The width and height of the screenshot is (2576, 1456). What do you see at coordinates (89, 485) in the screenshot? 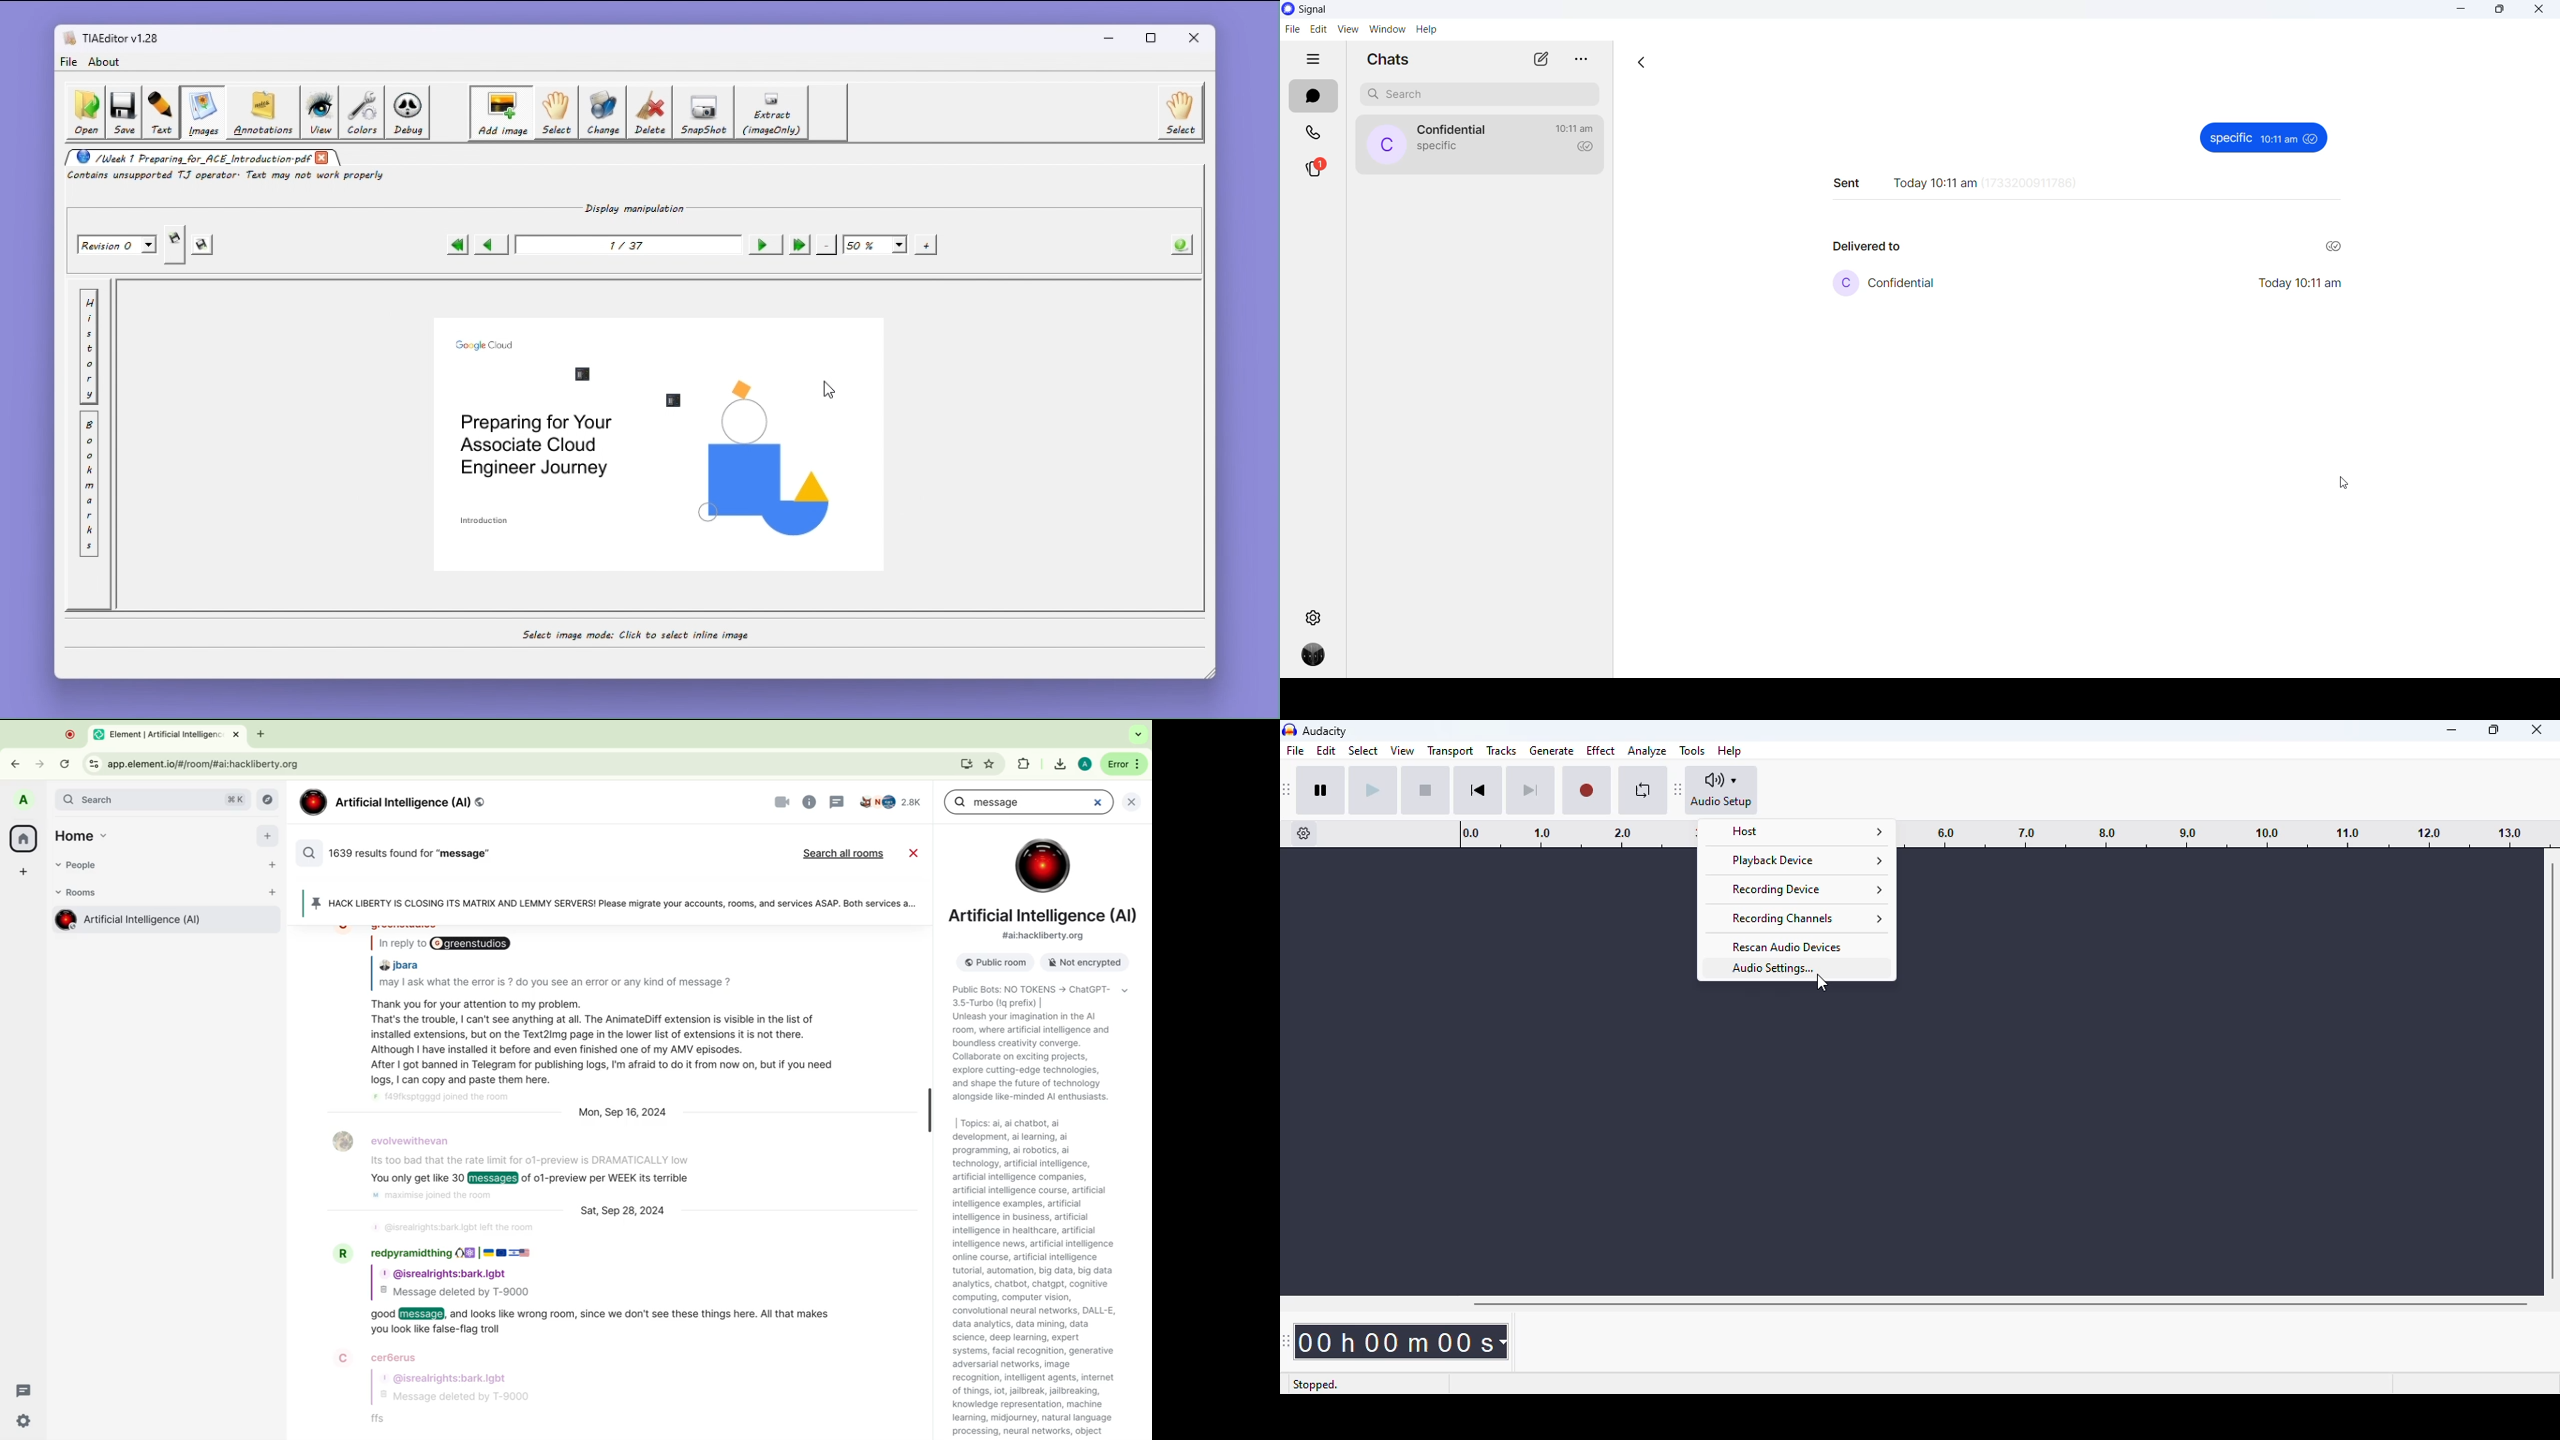
I see `Bookmark` at bounding box center [89, 485].